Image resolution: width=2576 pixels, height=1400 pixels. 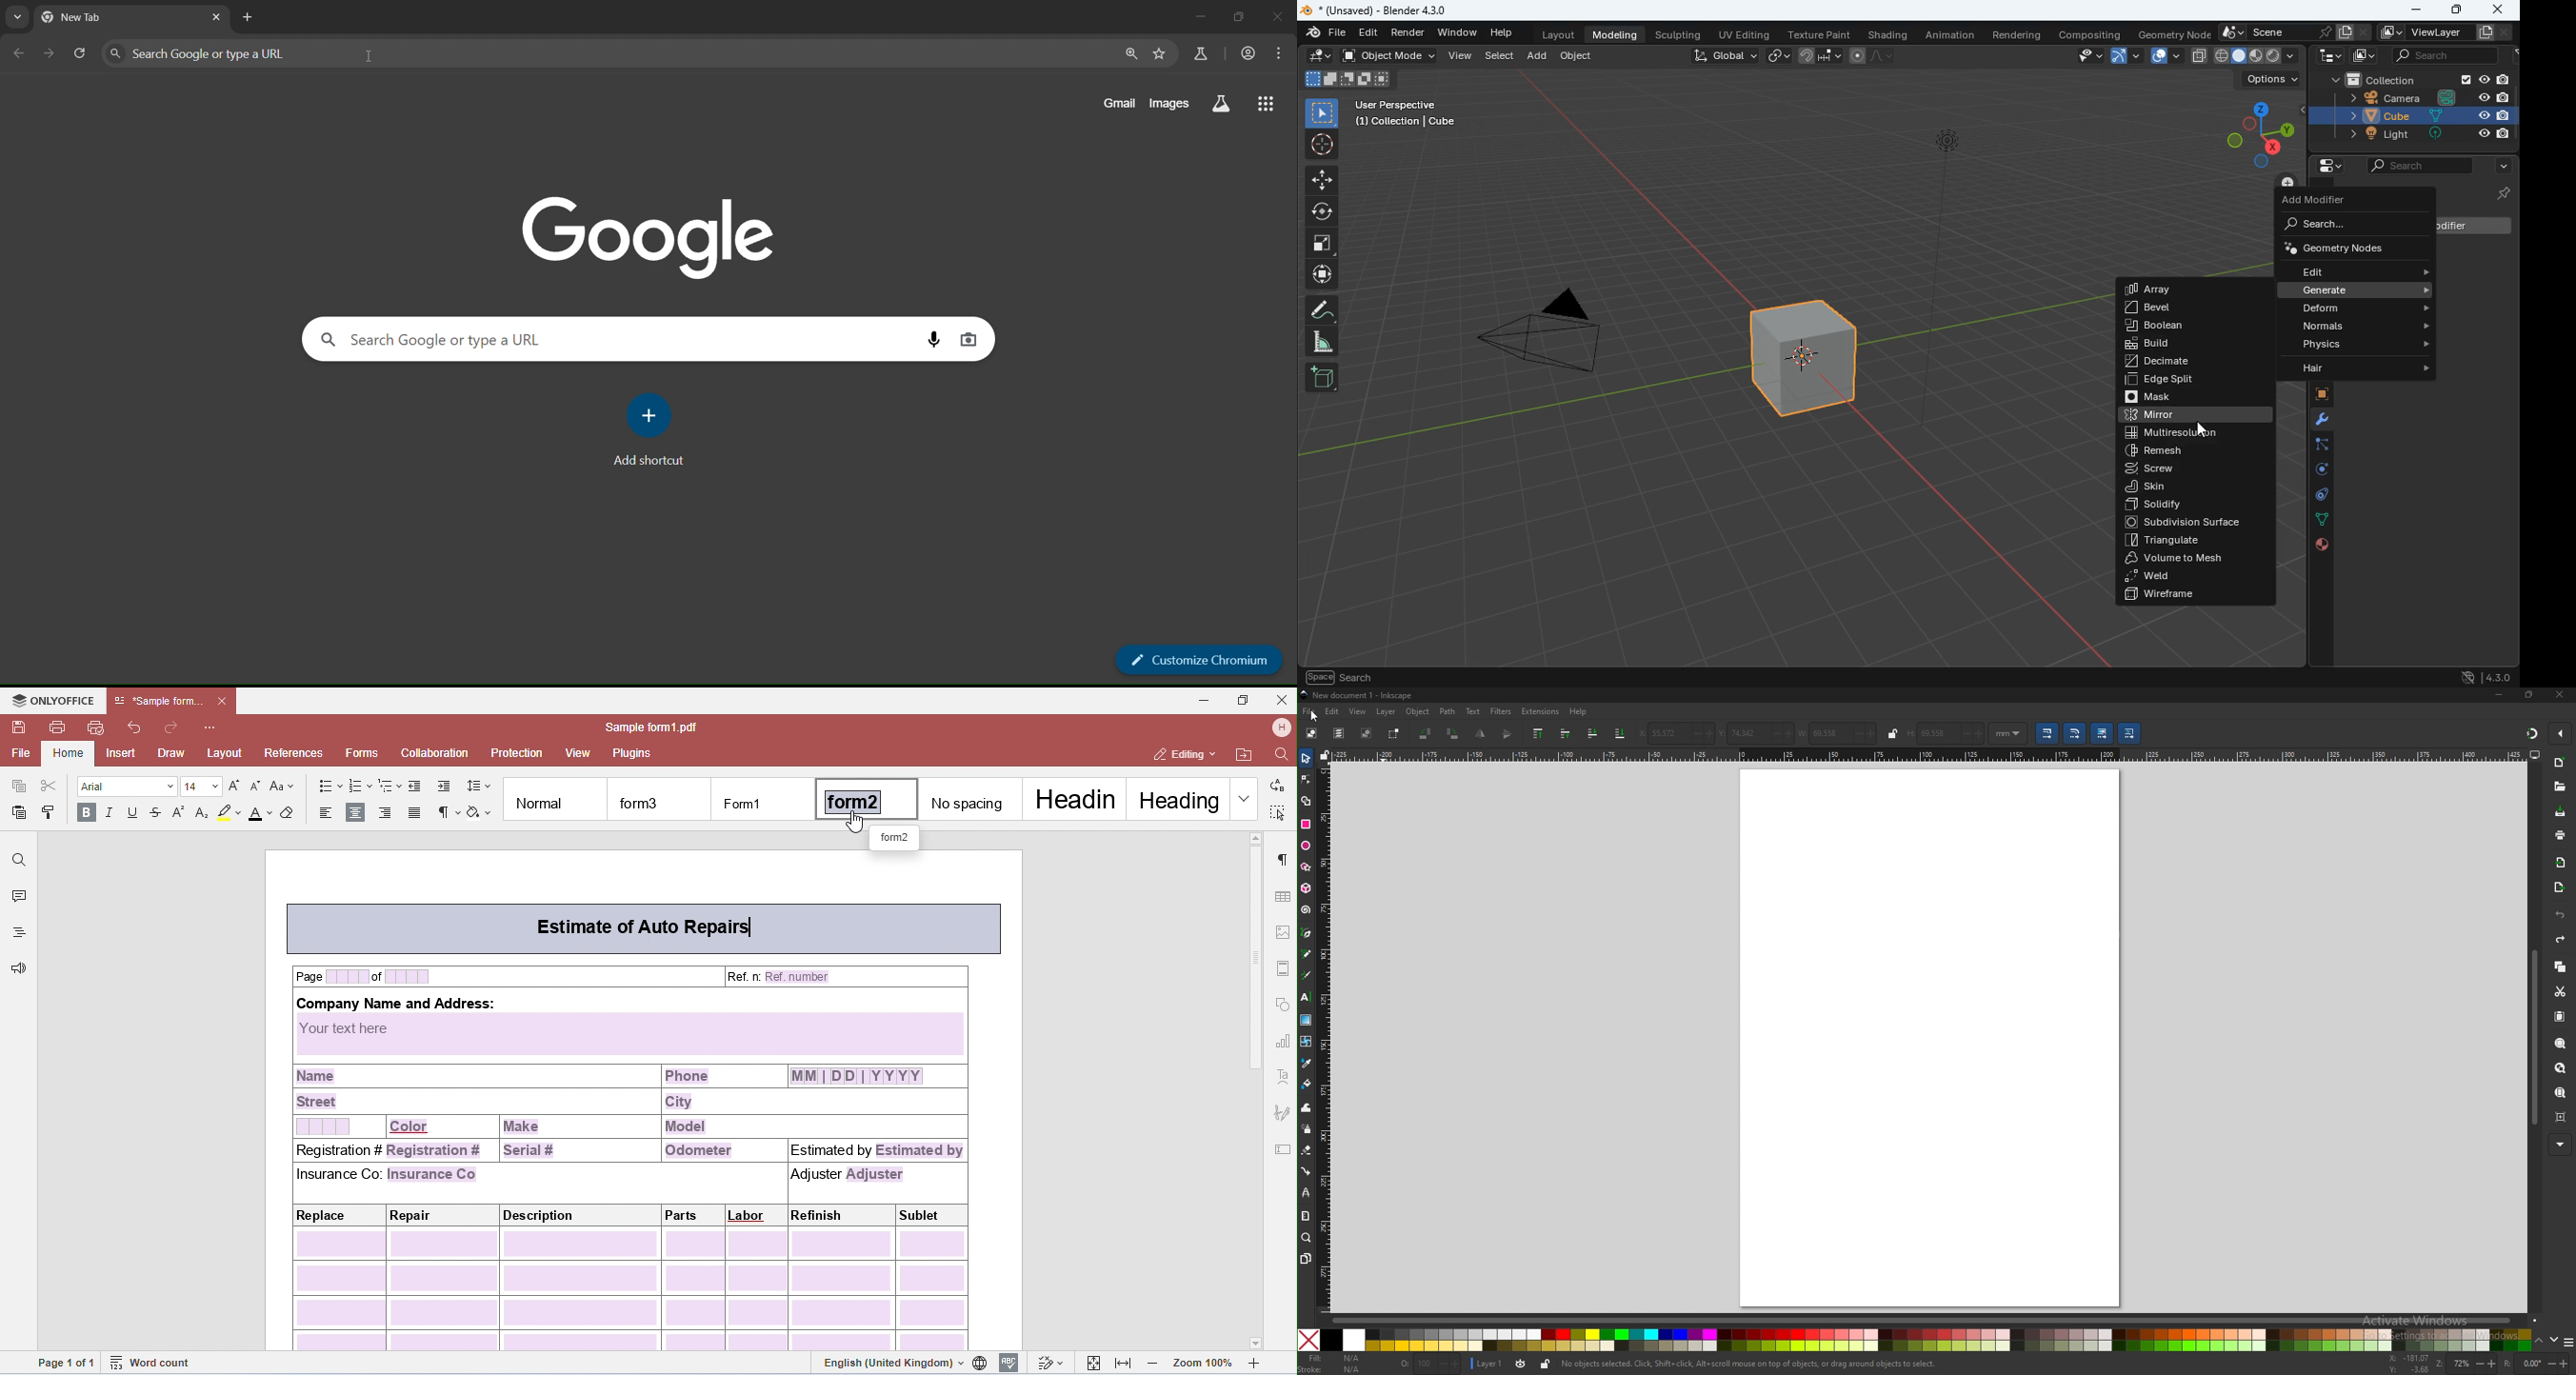 I want to click on select all objects, so click(x=1310, y=732).